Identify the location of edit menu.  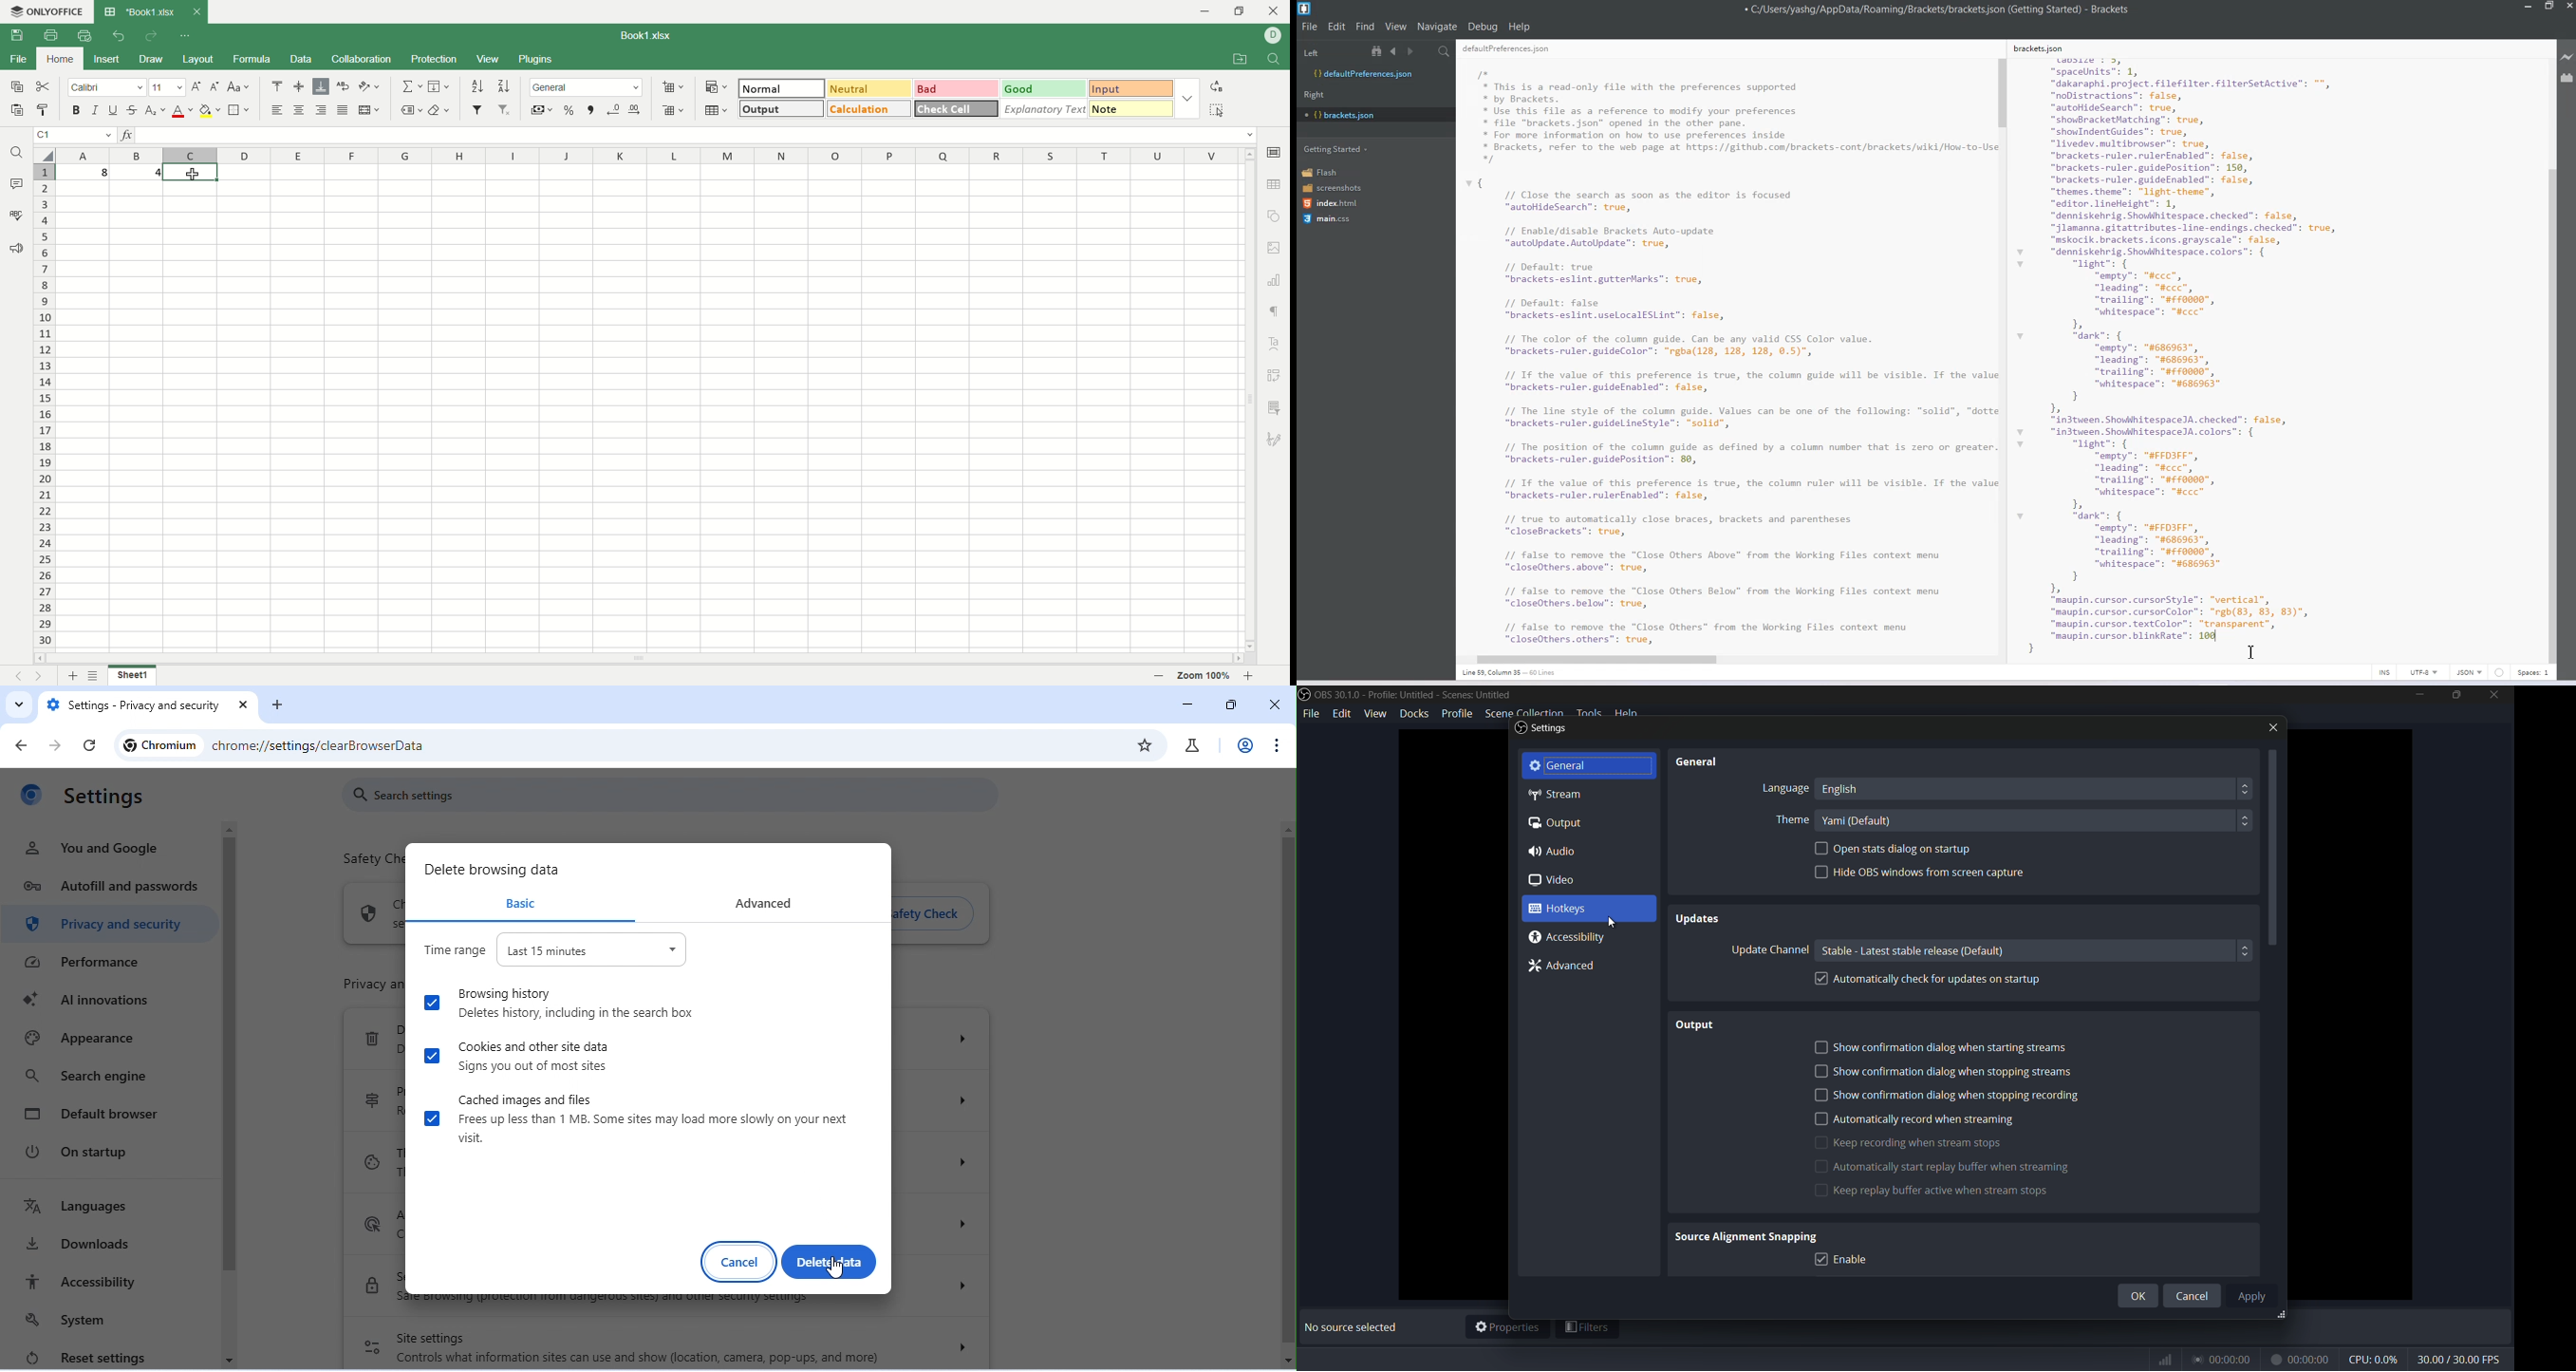
(1343, 713).